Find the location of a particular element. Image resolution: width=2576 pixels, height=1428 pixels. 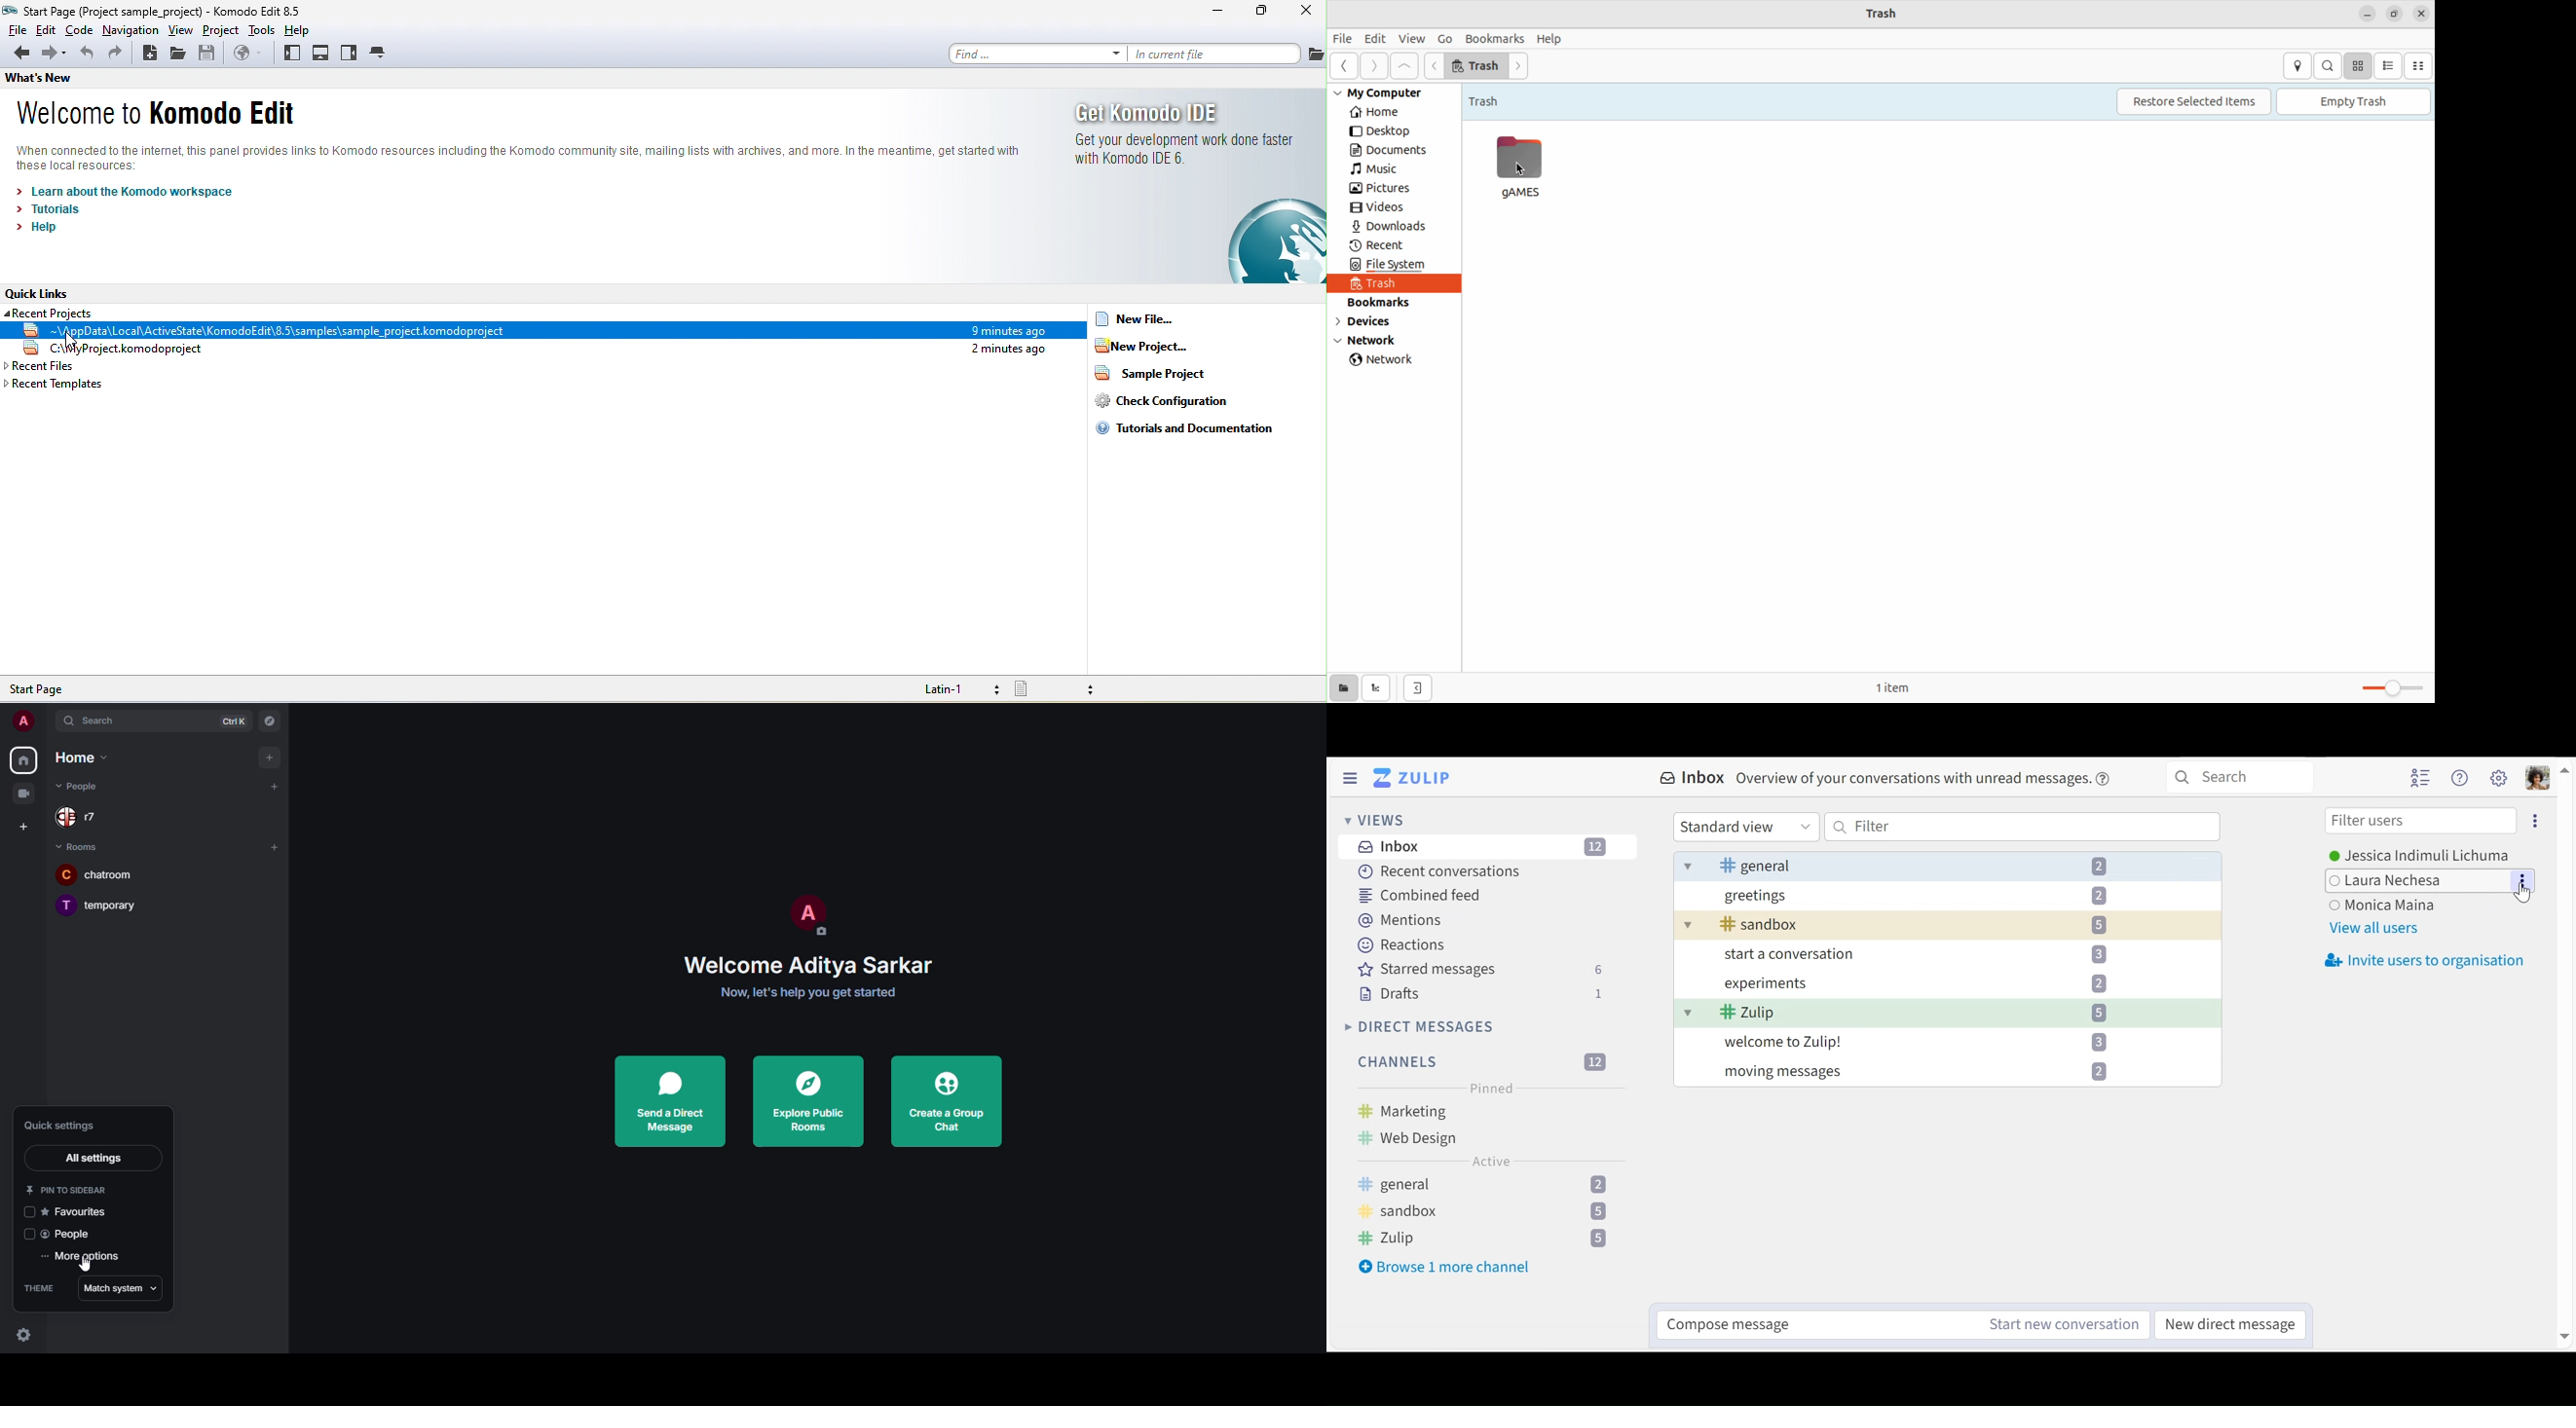

expand is located at coordinates (50, 723).